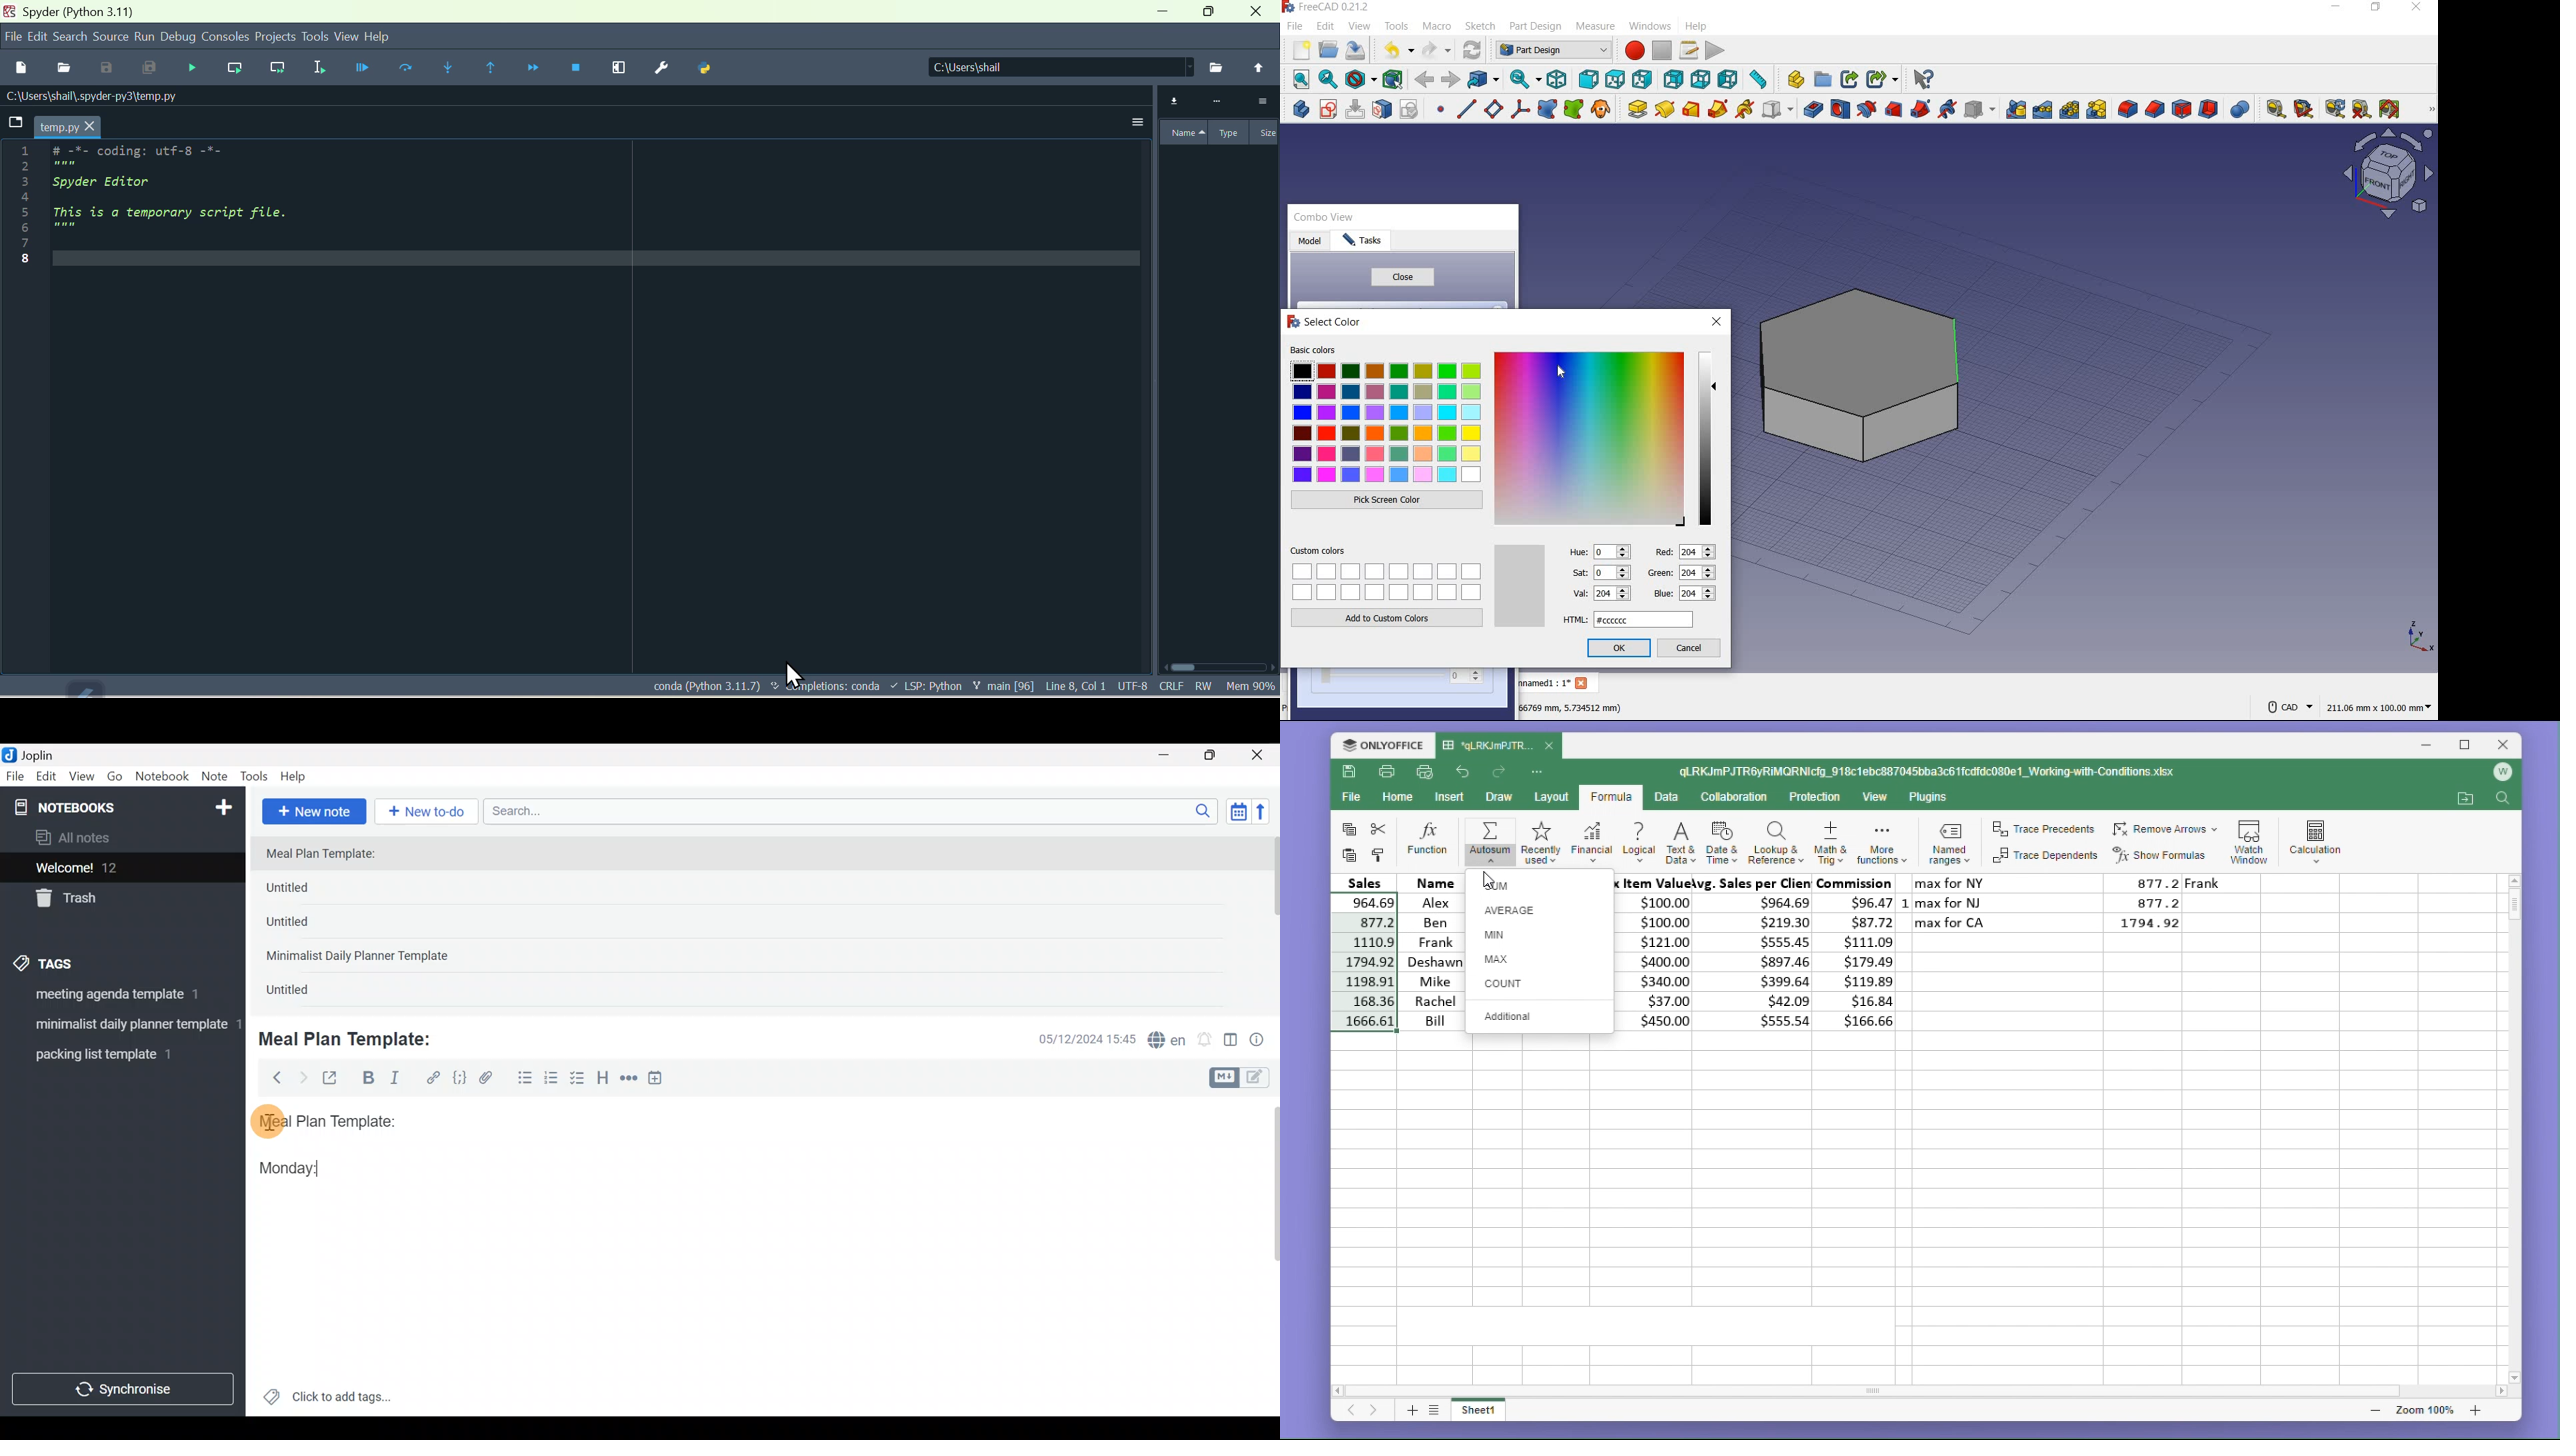 This screenshot has height=1456, width=2576. Describe the element at coordinates (2240, 110) in the screenshot. I see `Boolean Operation` at that location.